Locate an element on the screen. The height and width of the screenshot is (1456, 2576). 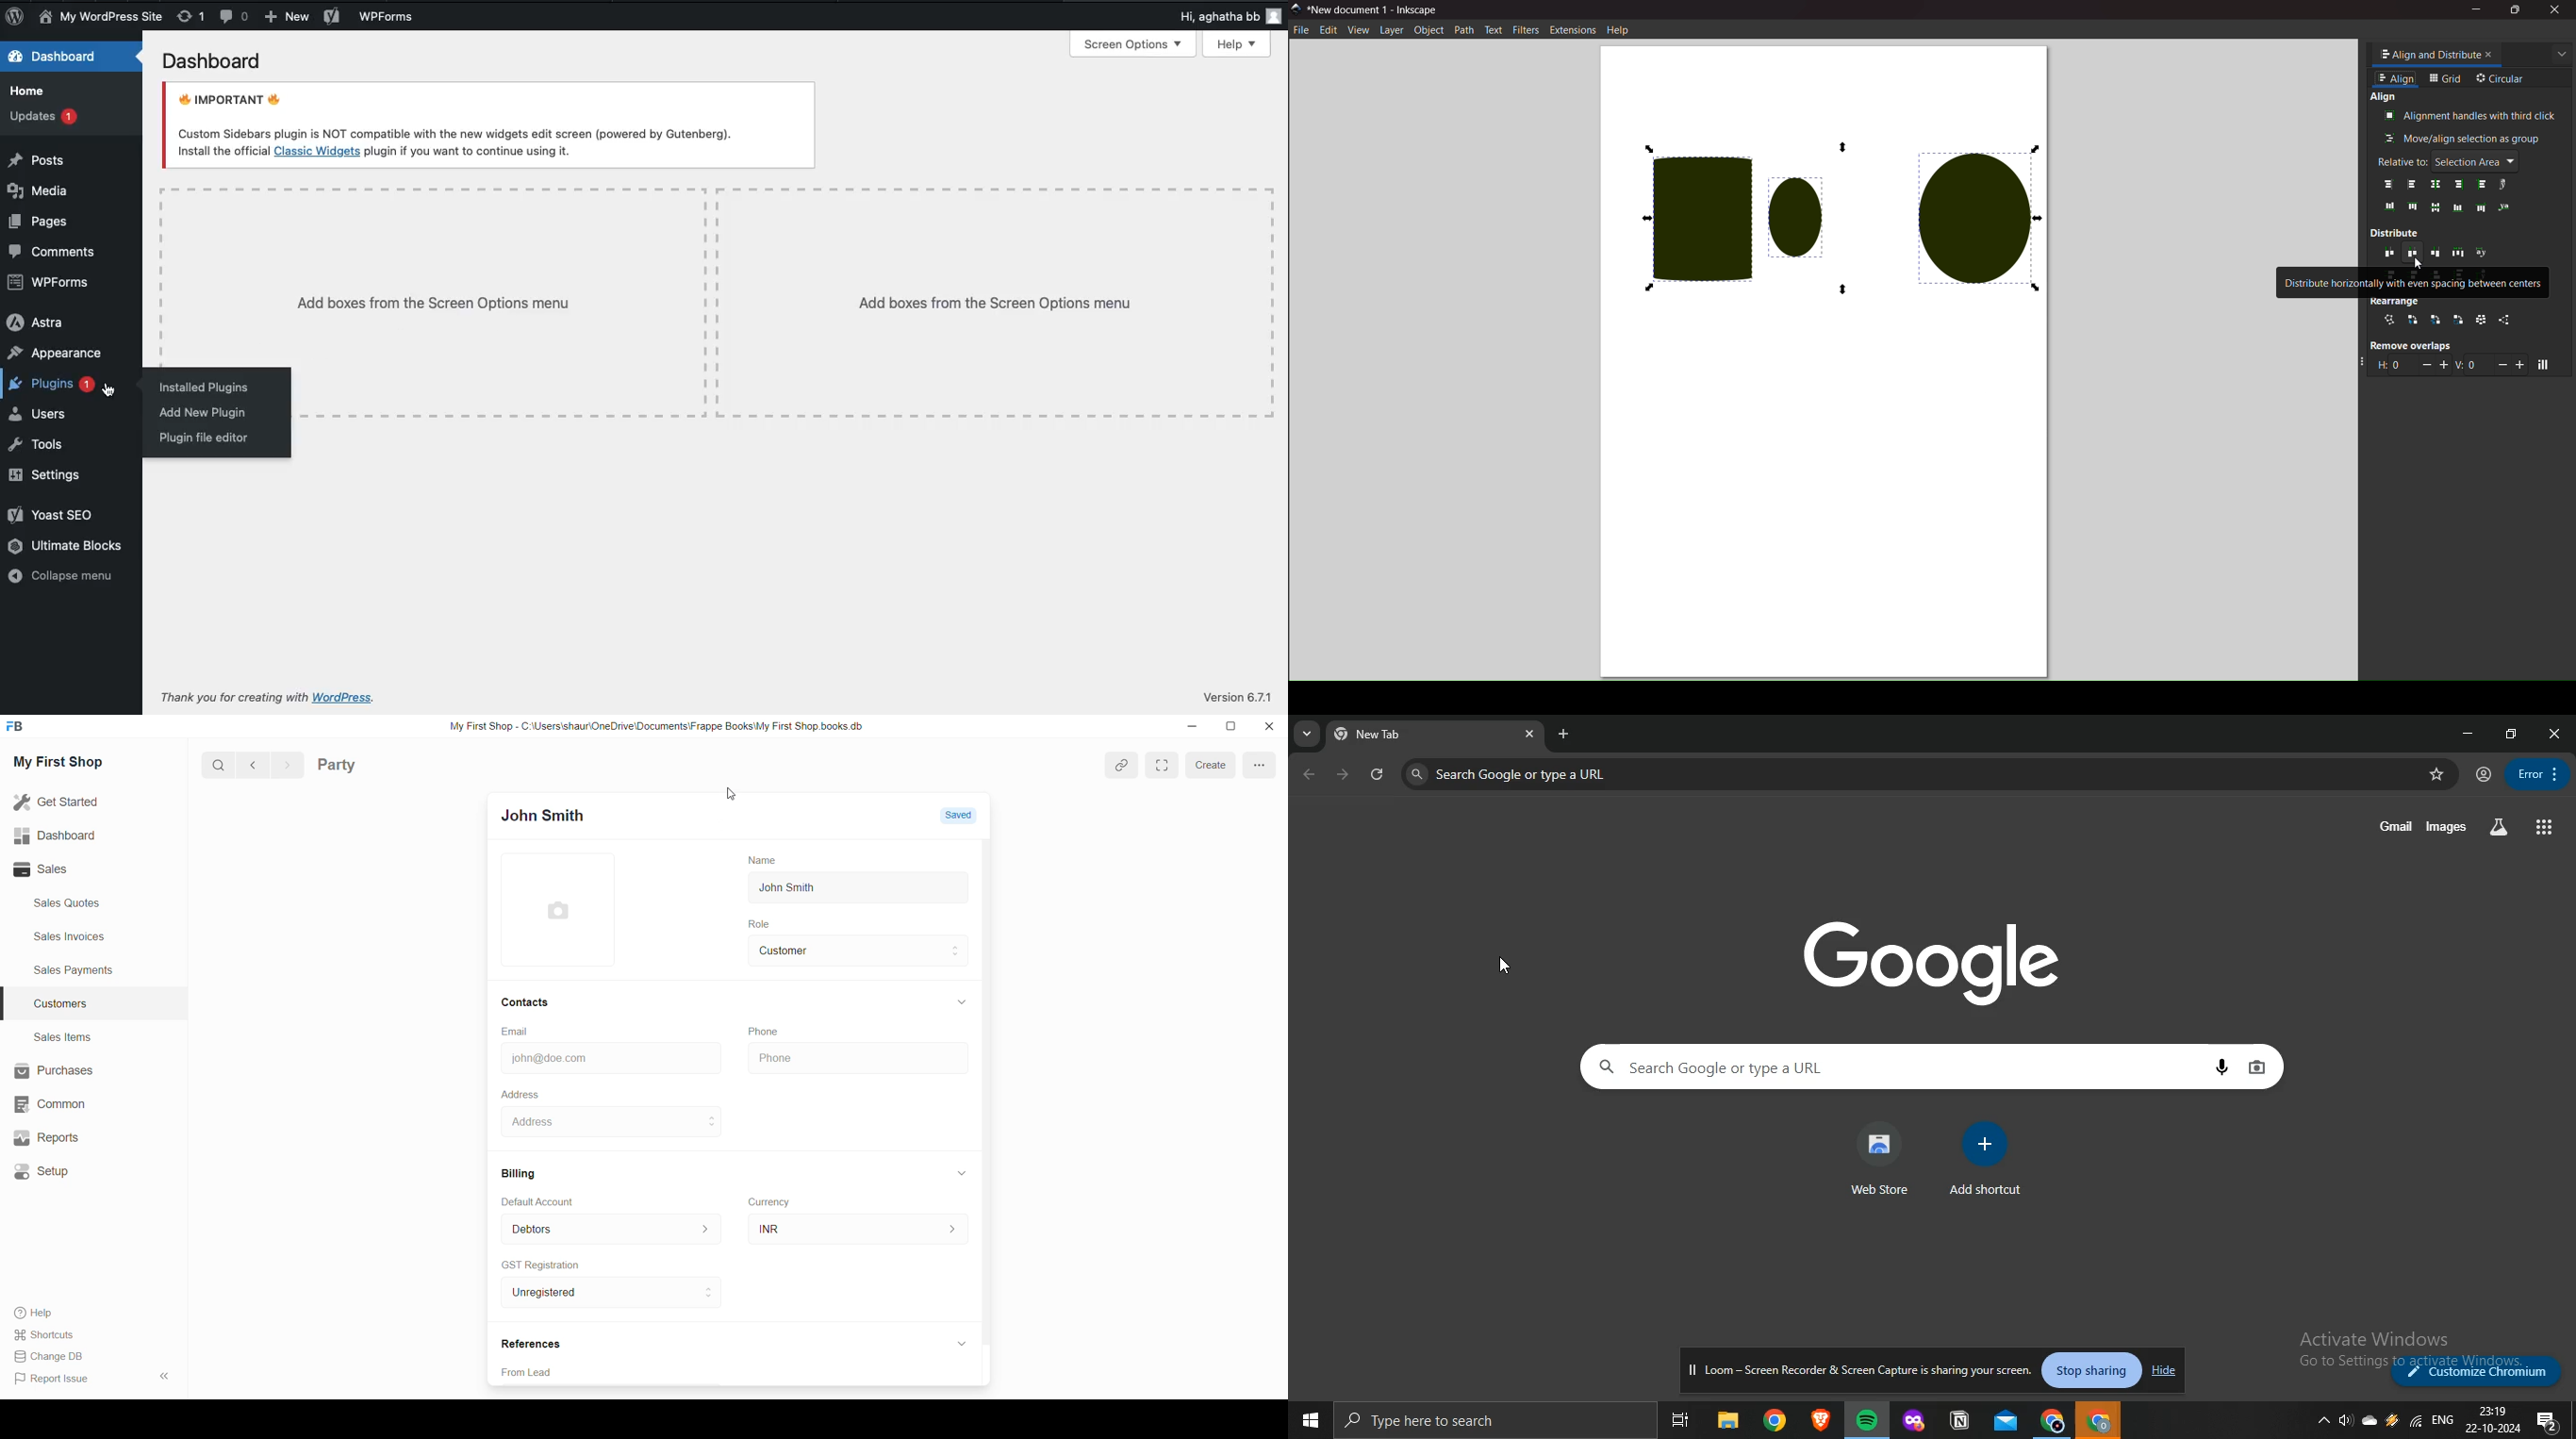
go forward is located at coordinates (287, 766).